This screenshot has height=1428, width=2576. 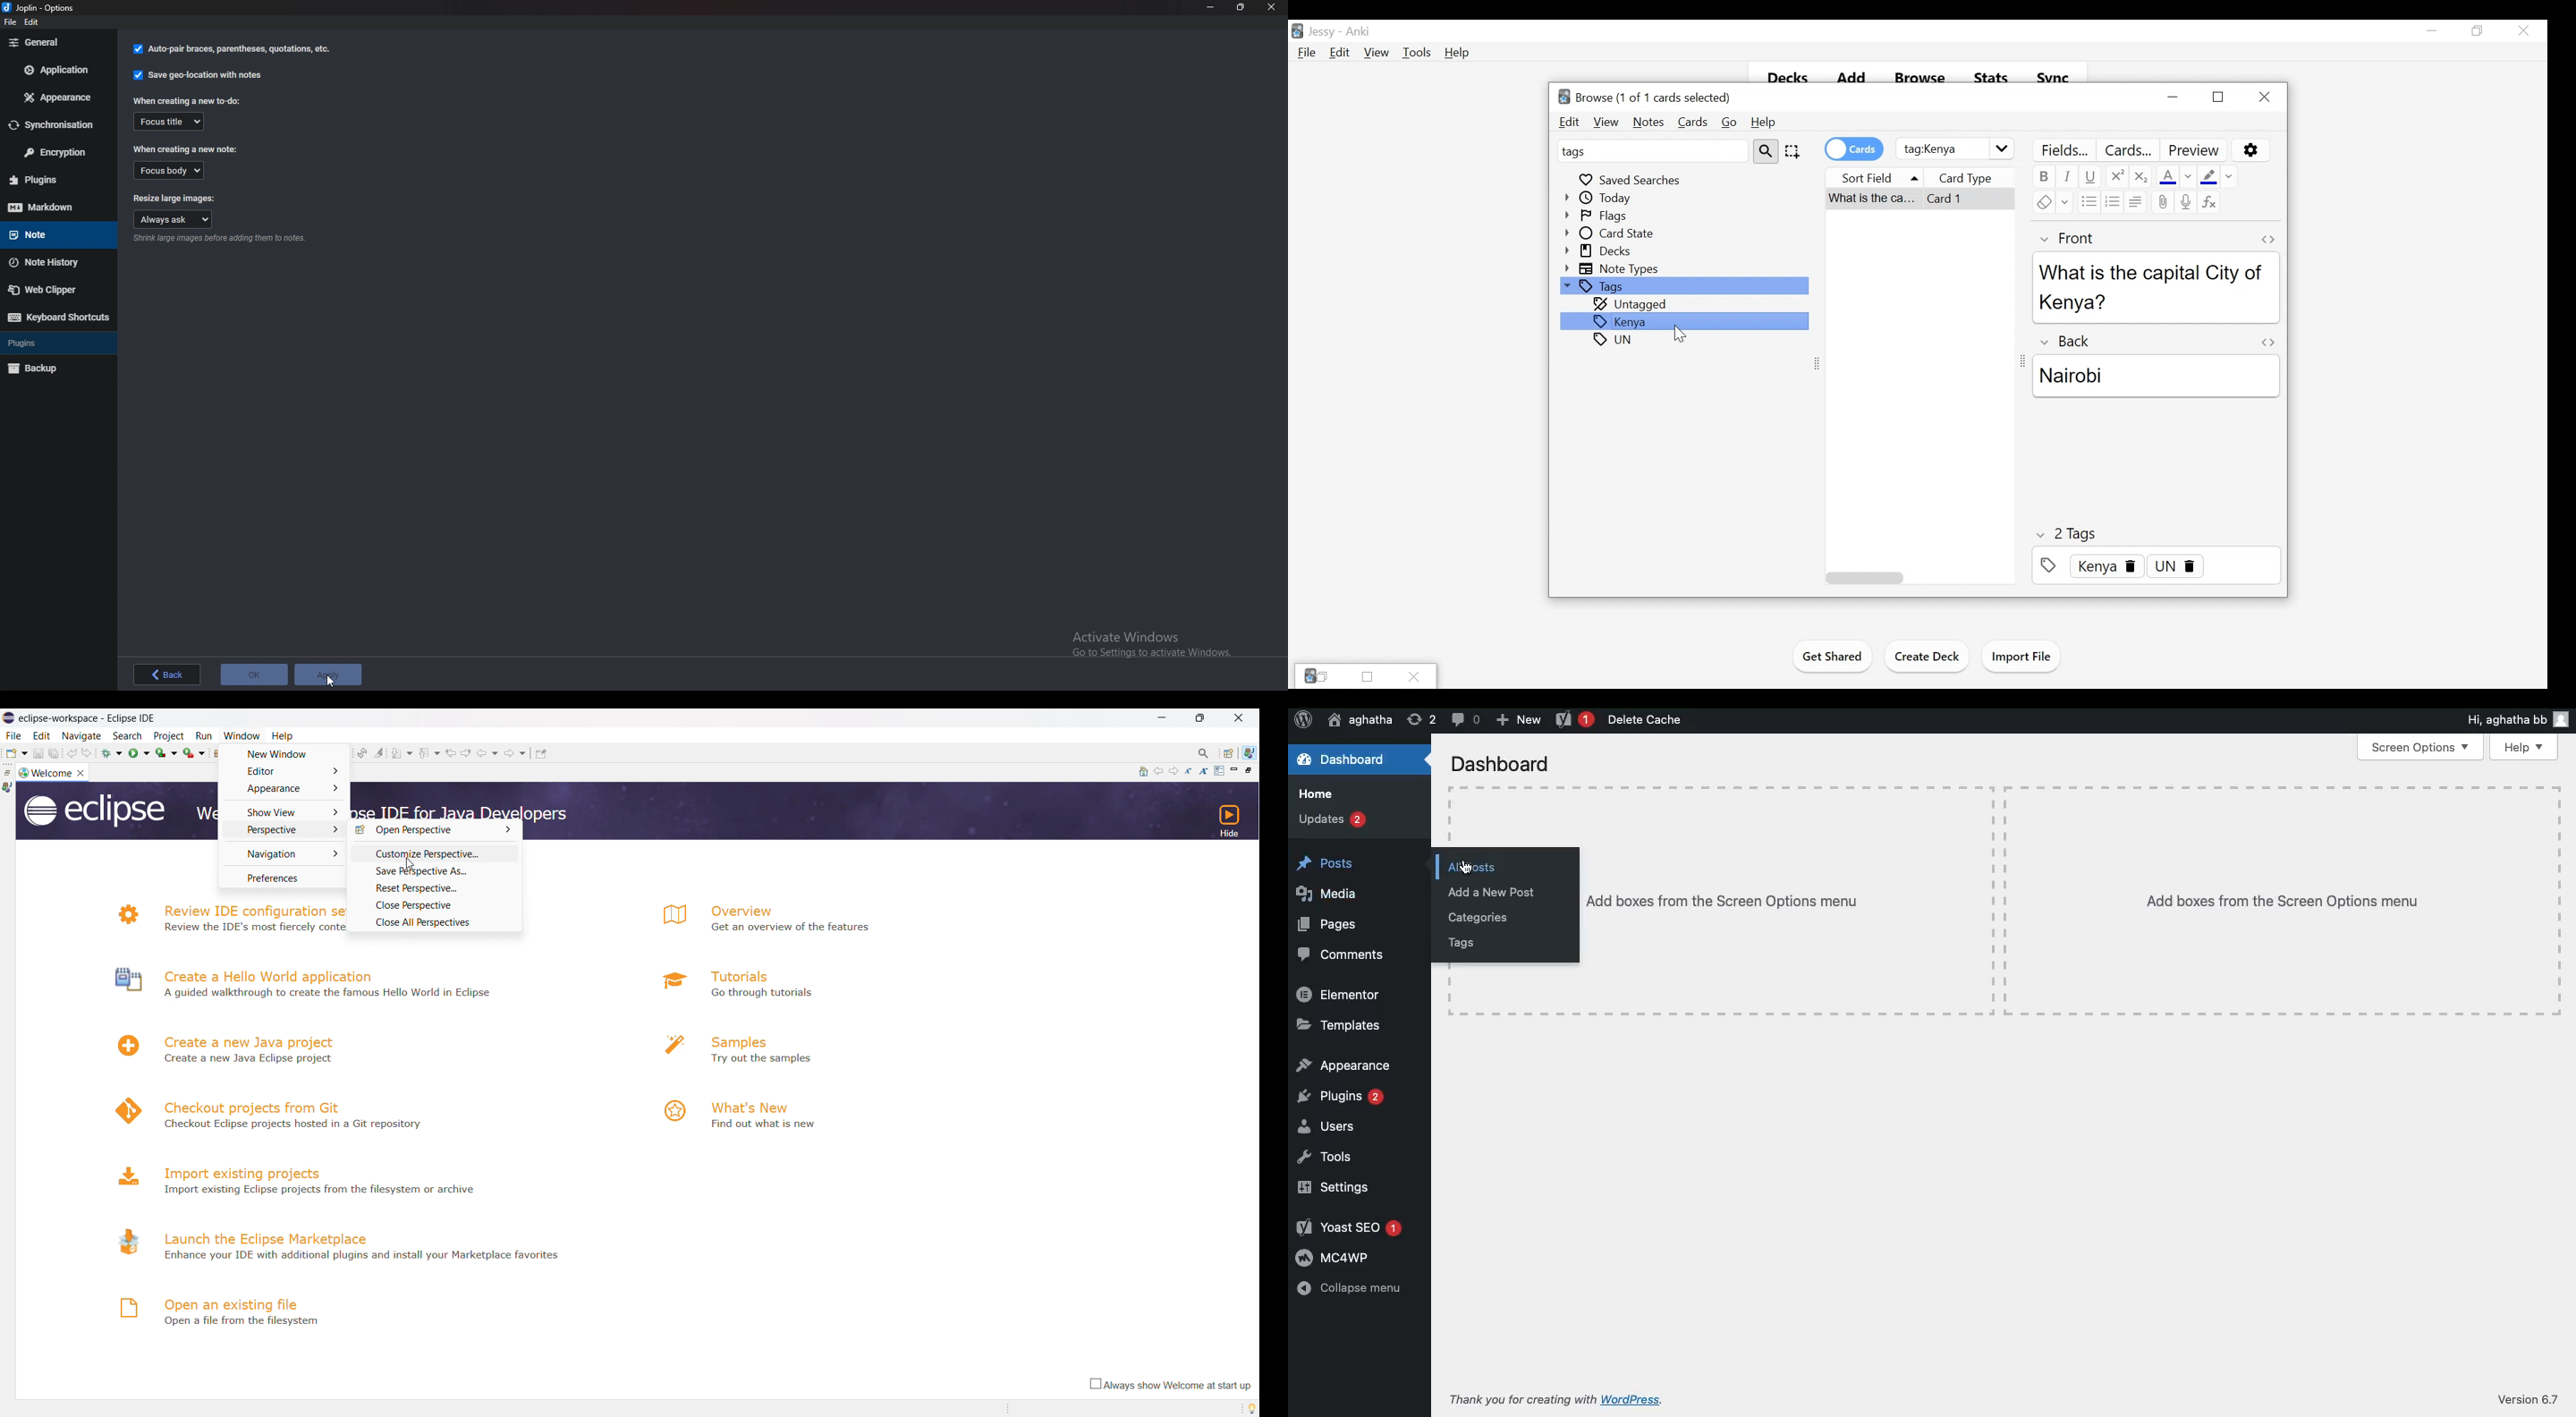 What do you see at coordinates (1326, 862) in the screenshot?
I see `Posts` at bounding box center [1326, 862].